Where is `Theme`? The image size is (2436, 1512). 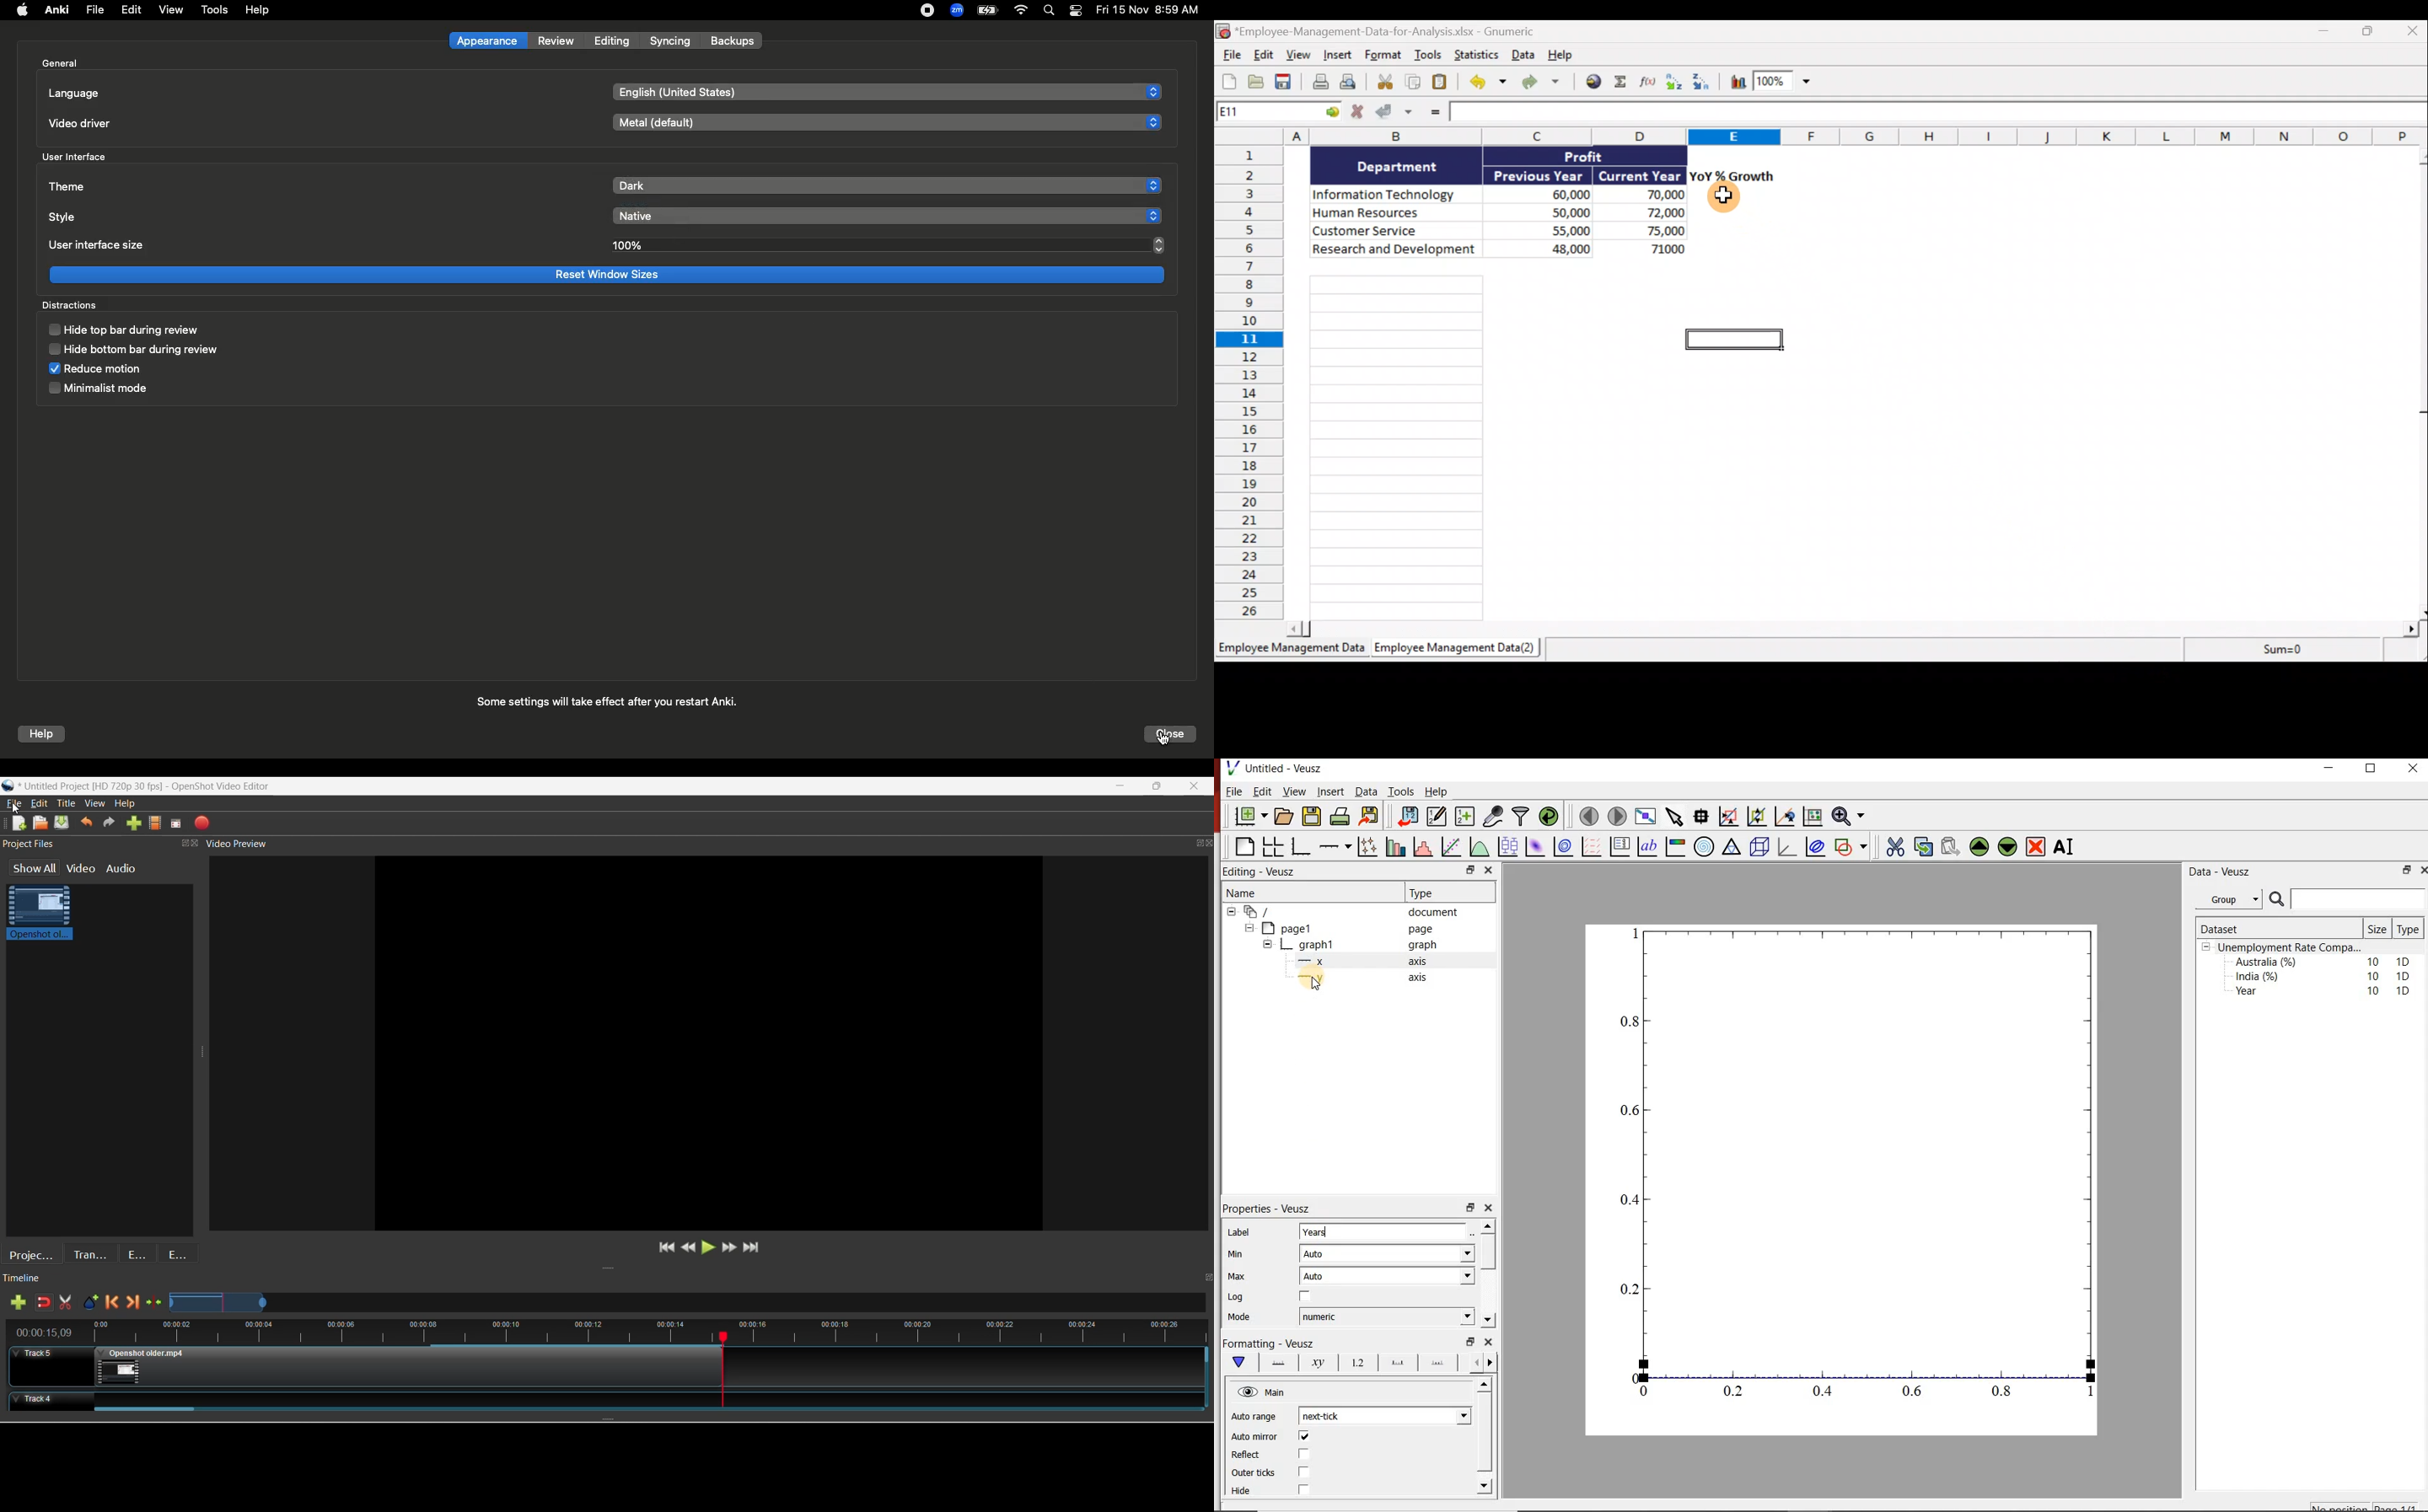
Theme is located at coordinates (68, 187).